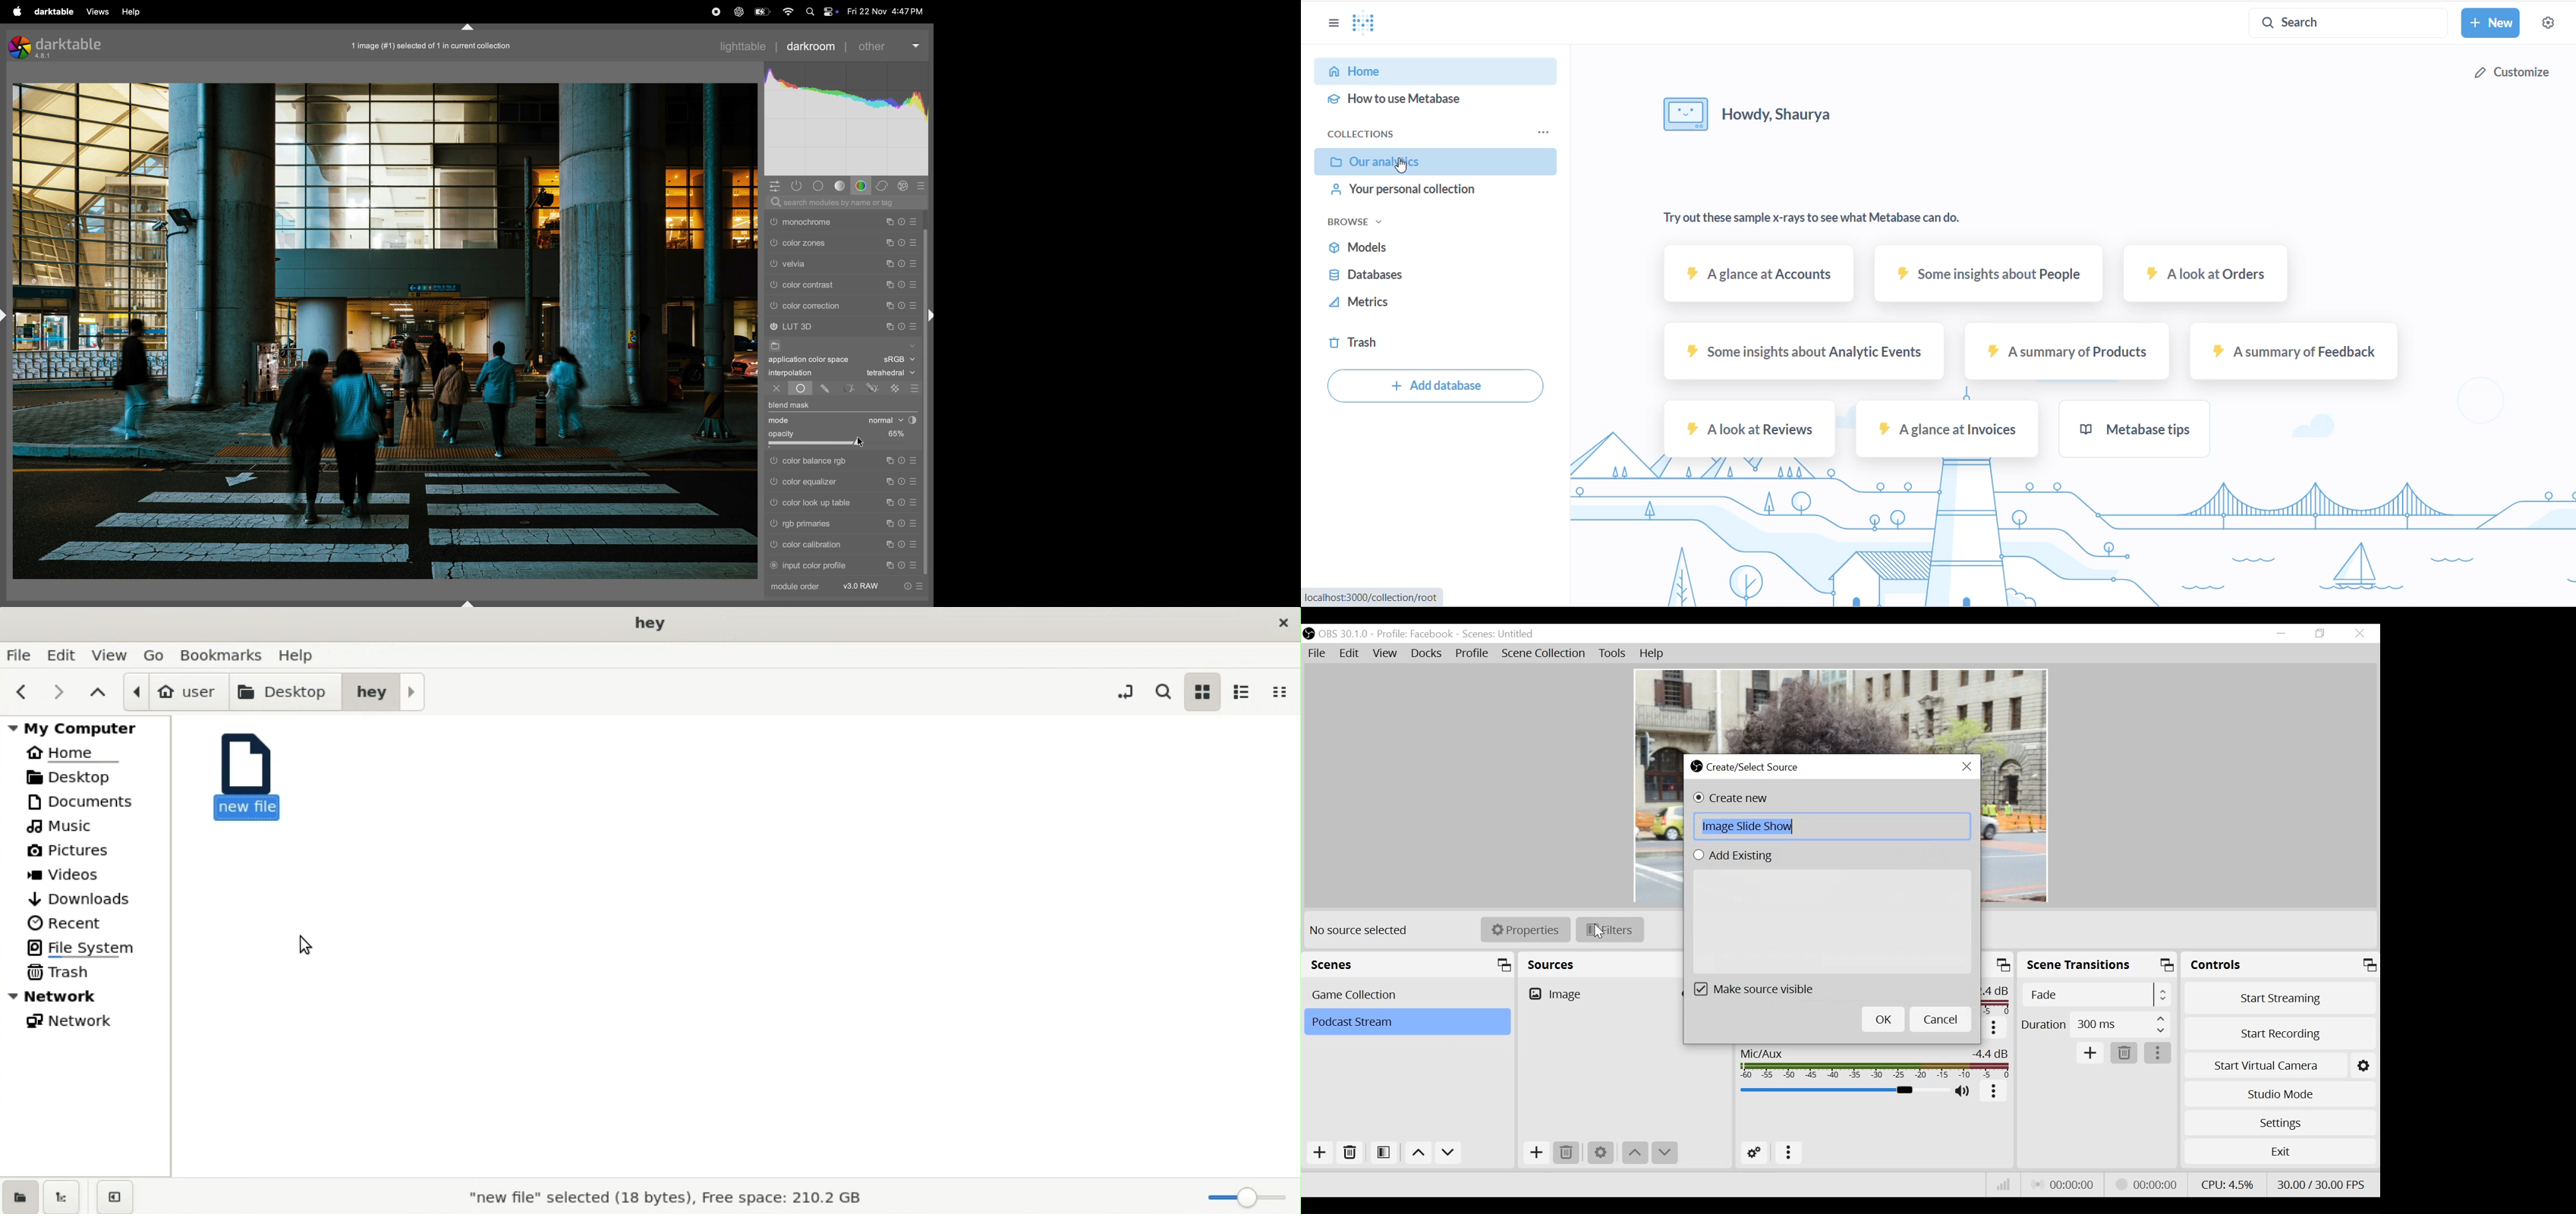 The width and height of the screenshot is (2576, 1232). What do you see at coordinates (891, 482) in the screenshot?
I see `multiple instance actions` at bounding box center [891, 482].